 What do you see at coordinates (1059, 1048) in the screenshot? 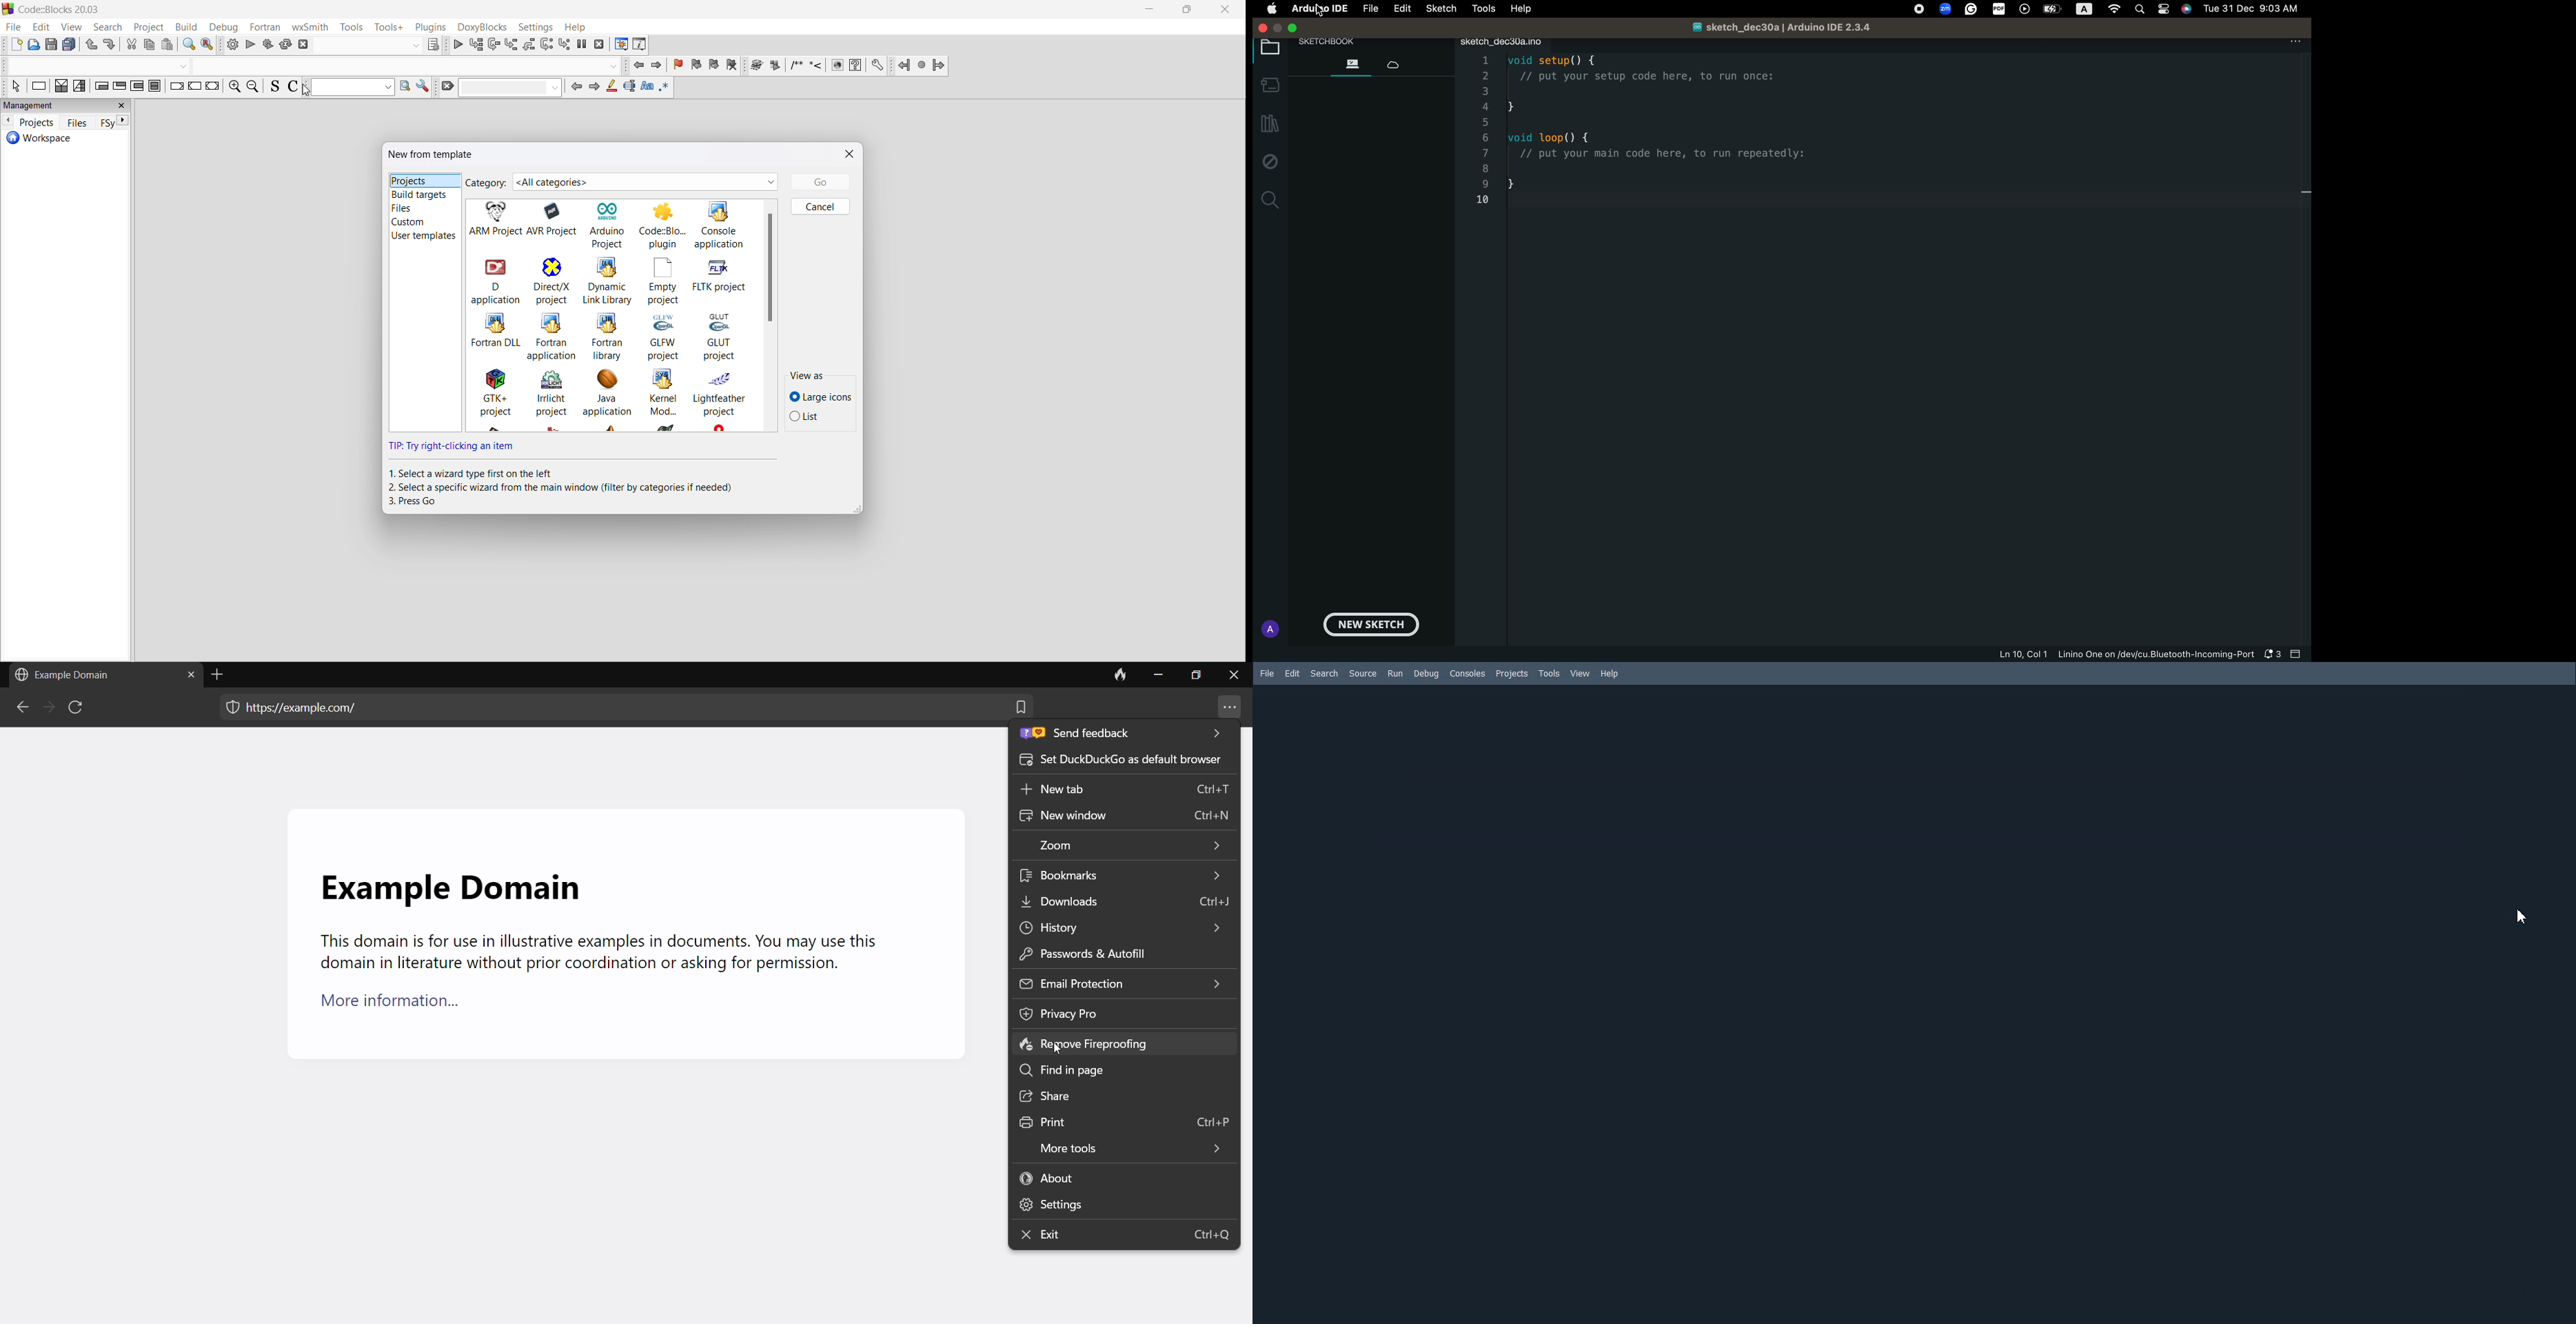
I see `cursor` at bounding box center [1059, 1048].